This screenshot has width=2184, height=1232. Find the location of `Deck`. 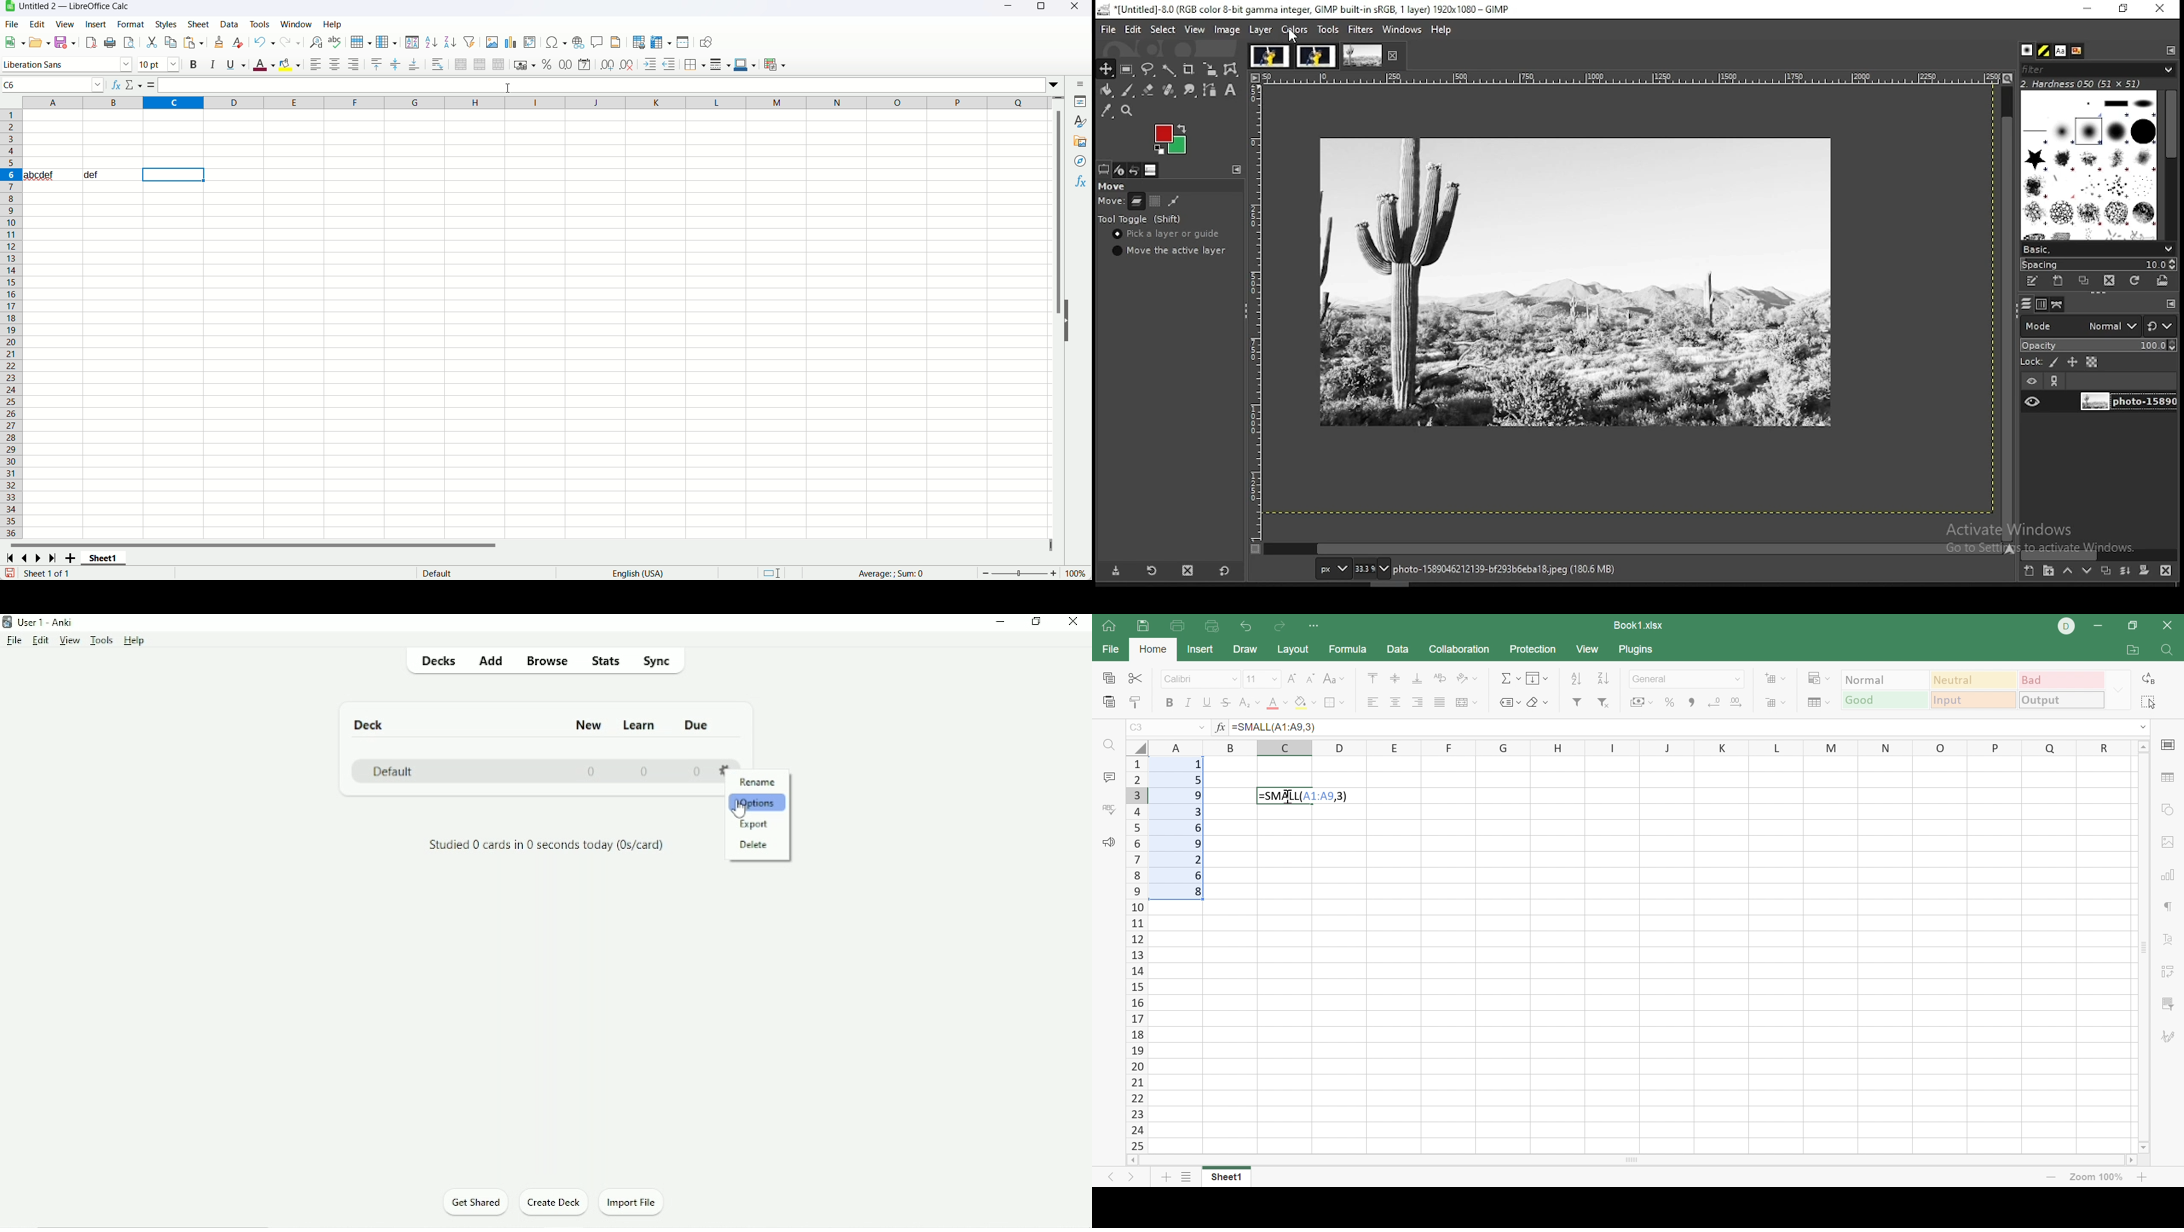

Deck is located at coordinates (372, 724).